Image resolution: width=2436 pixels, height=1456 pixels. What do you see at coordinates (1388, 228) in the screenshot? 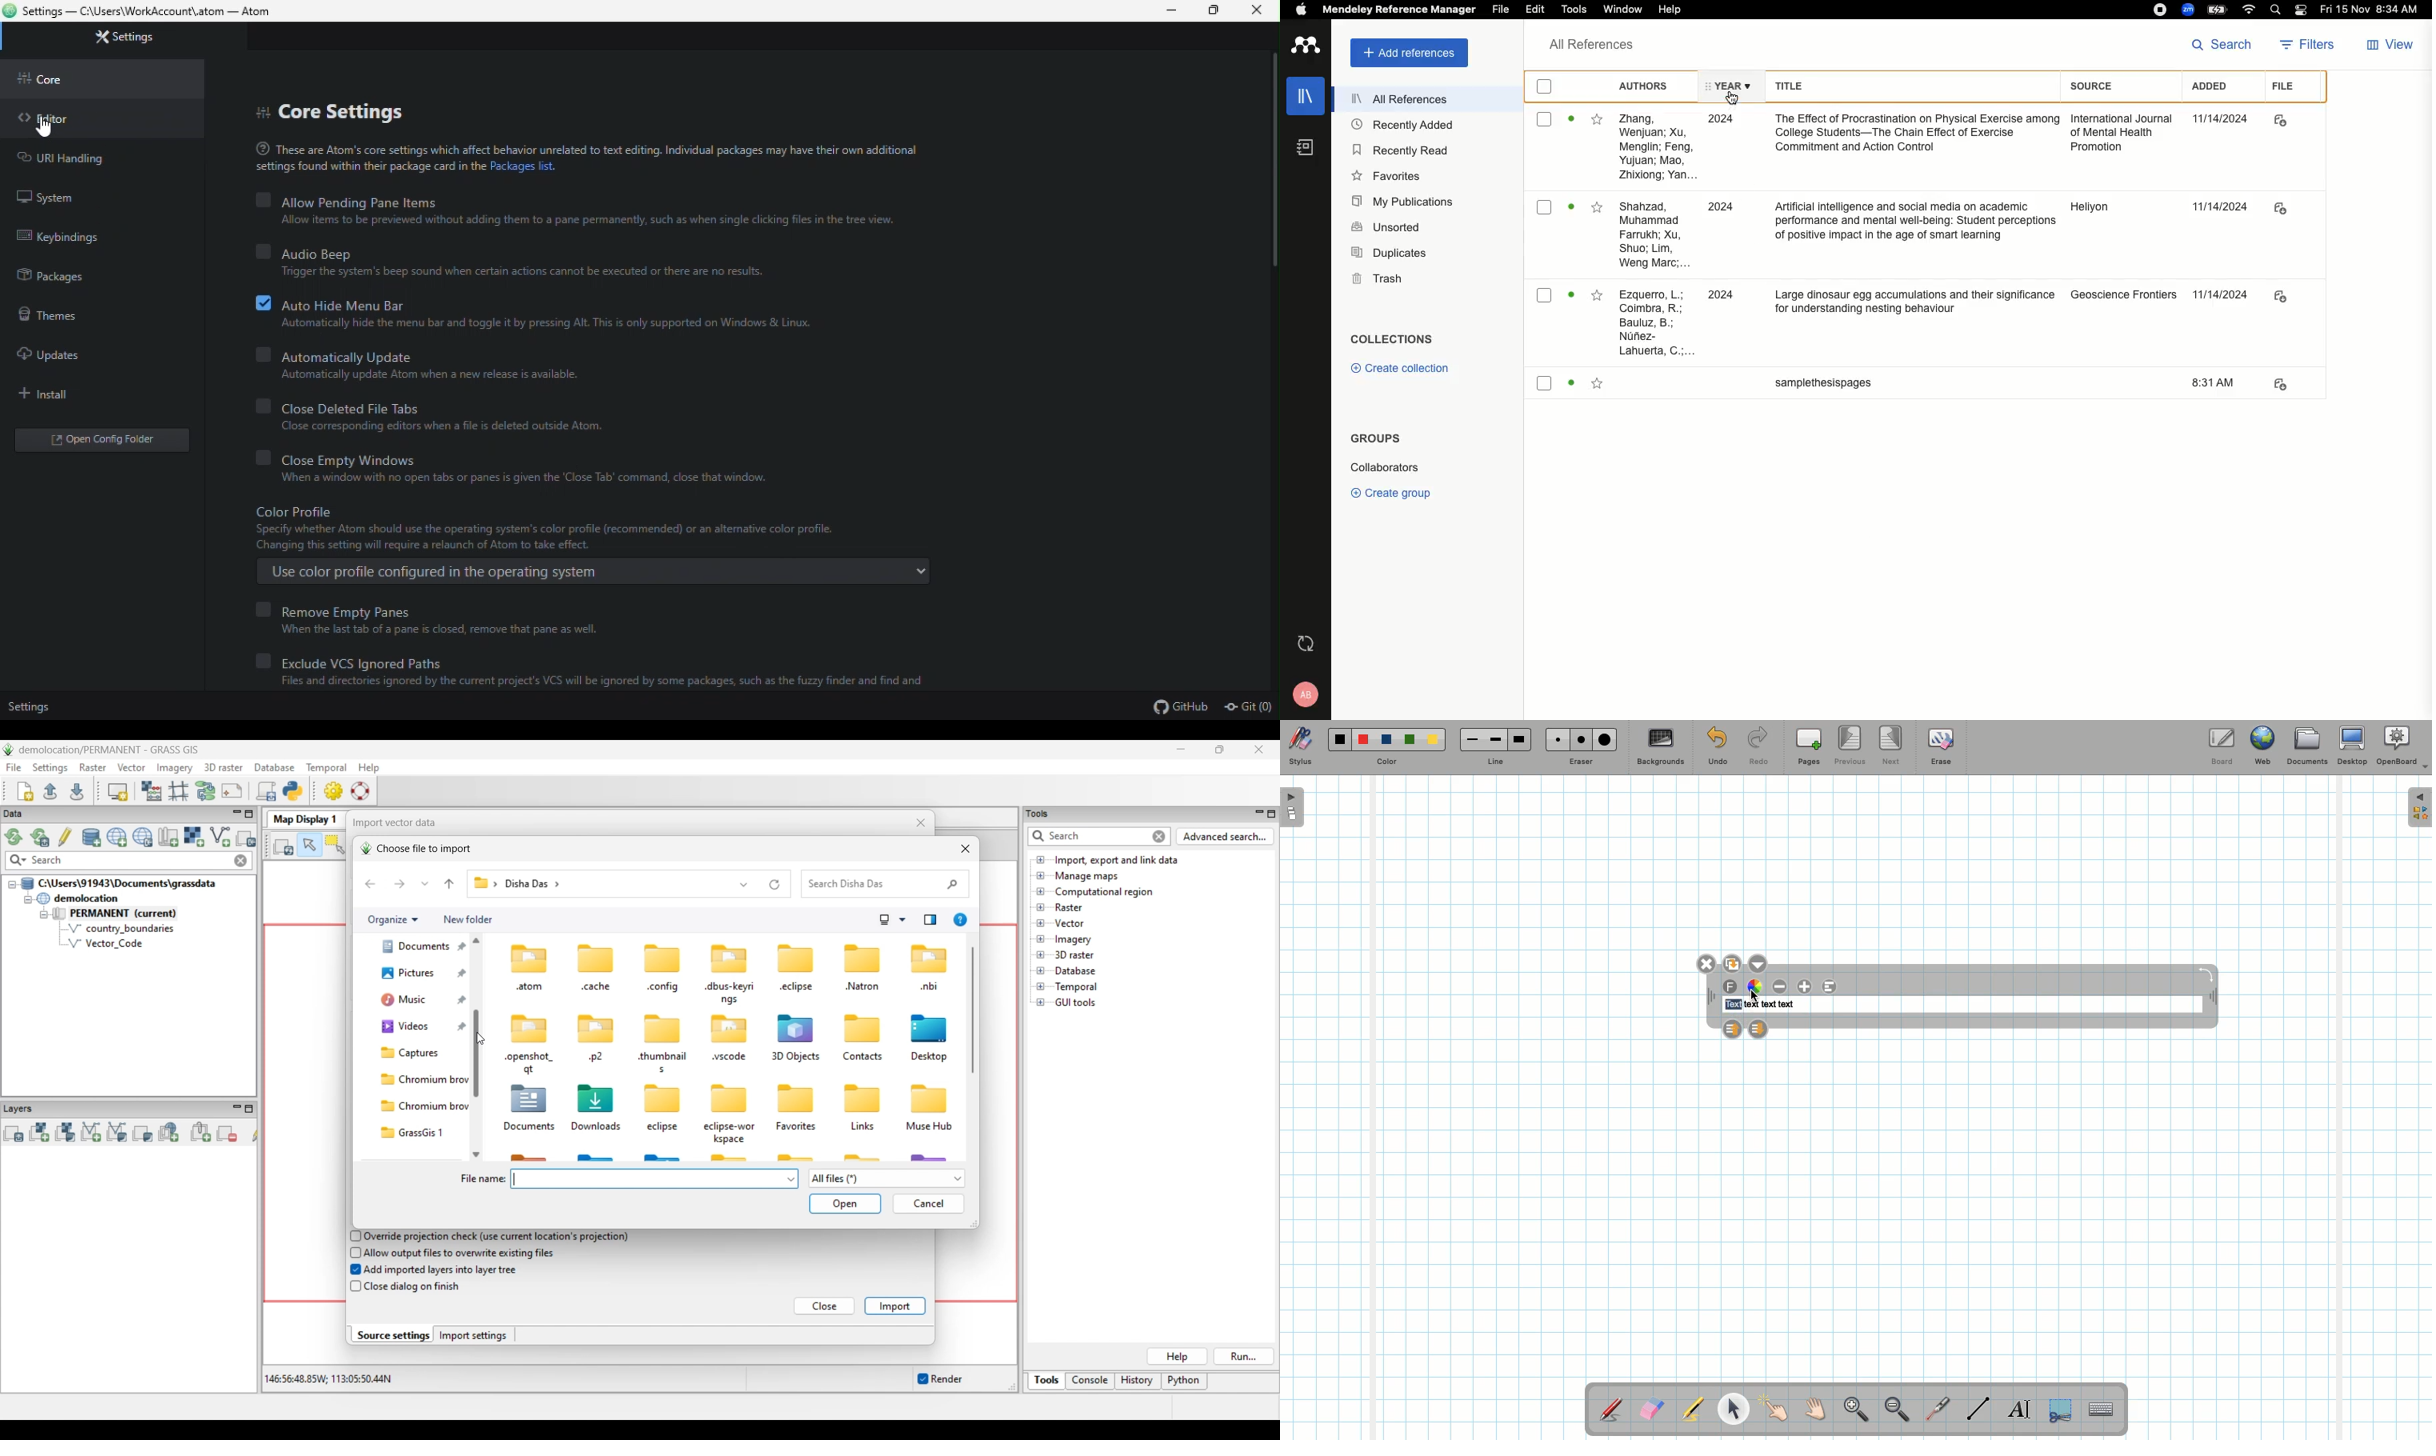
I see `Unsorted` at bounding box center [1388, 228].